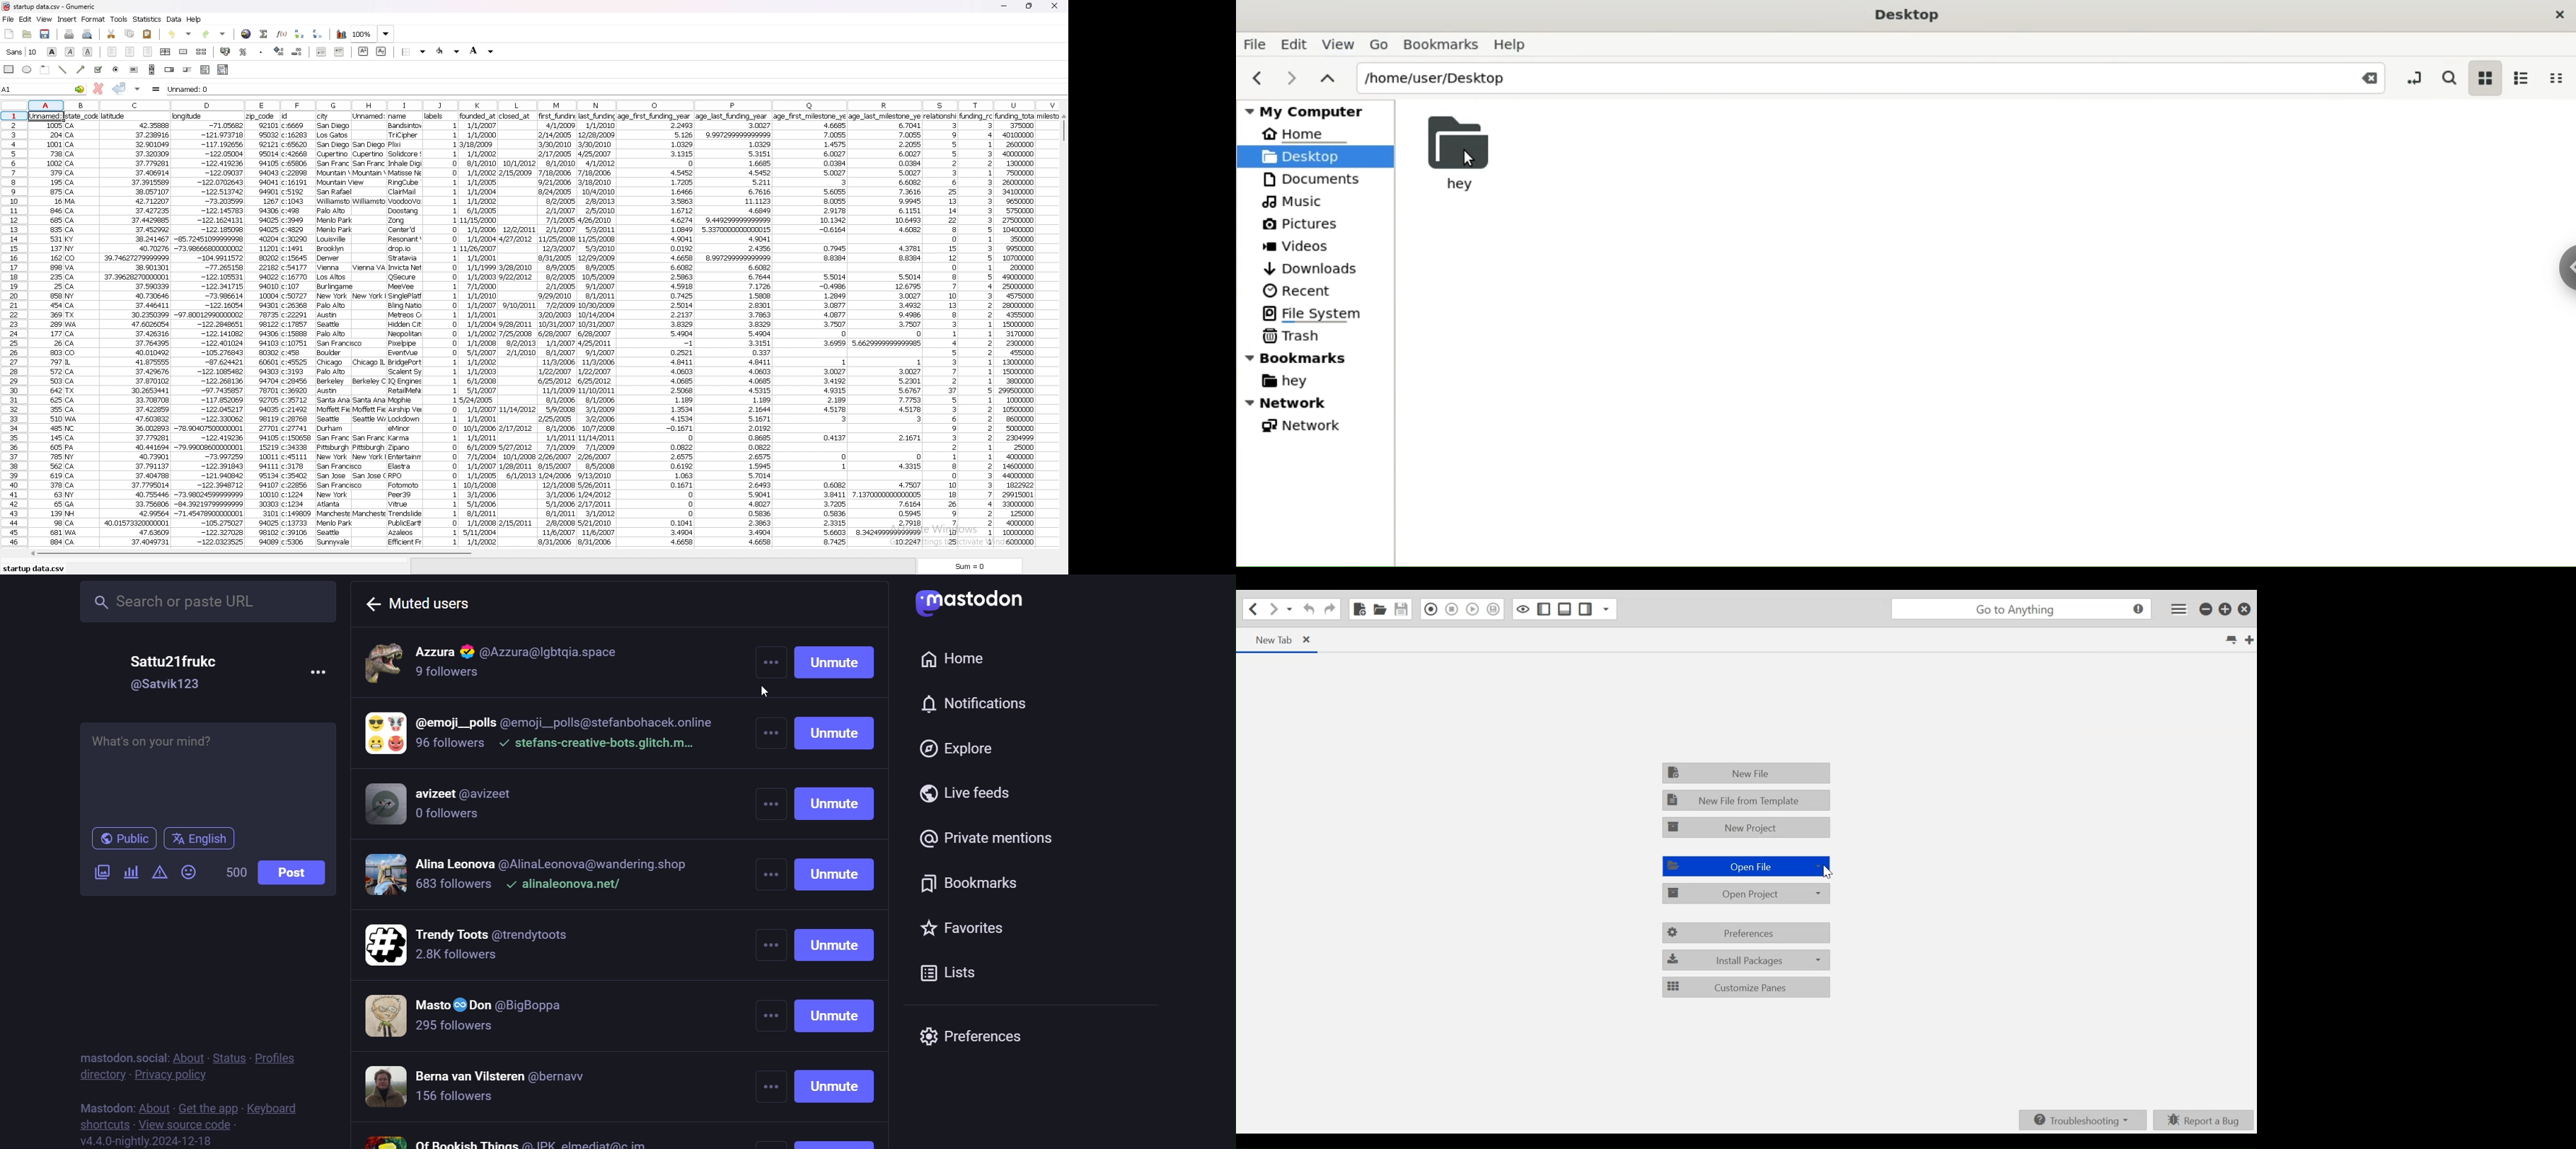  What do you see at coordinates (766, 689) in the screenshot?
I see `cursor` at bounding box center [766, 689].